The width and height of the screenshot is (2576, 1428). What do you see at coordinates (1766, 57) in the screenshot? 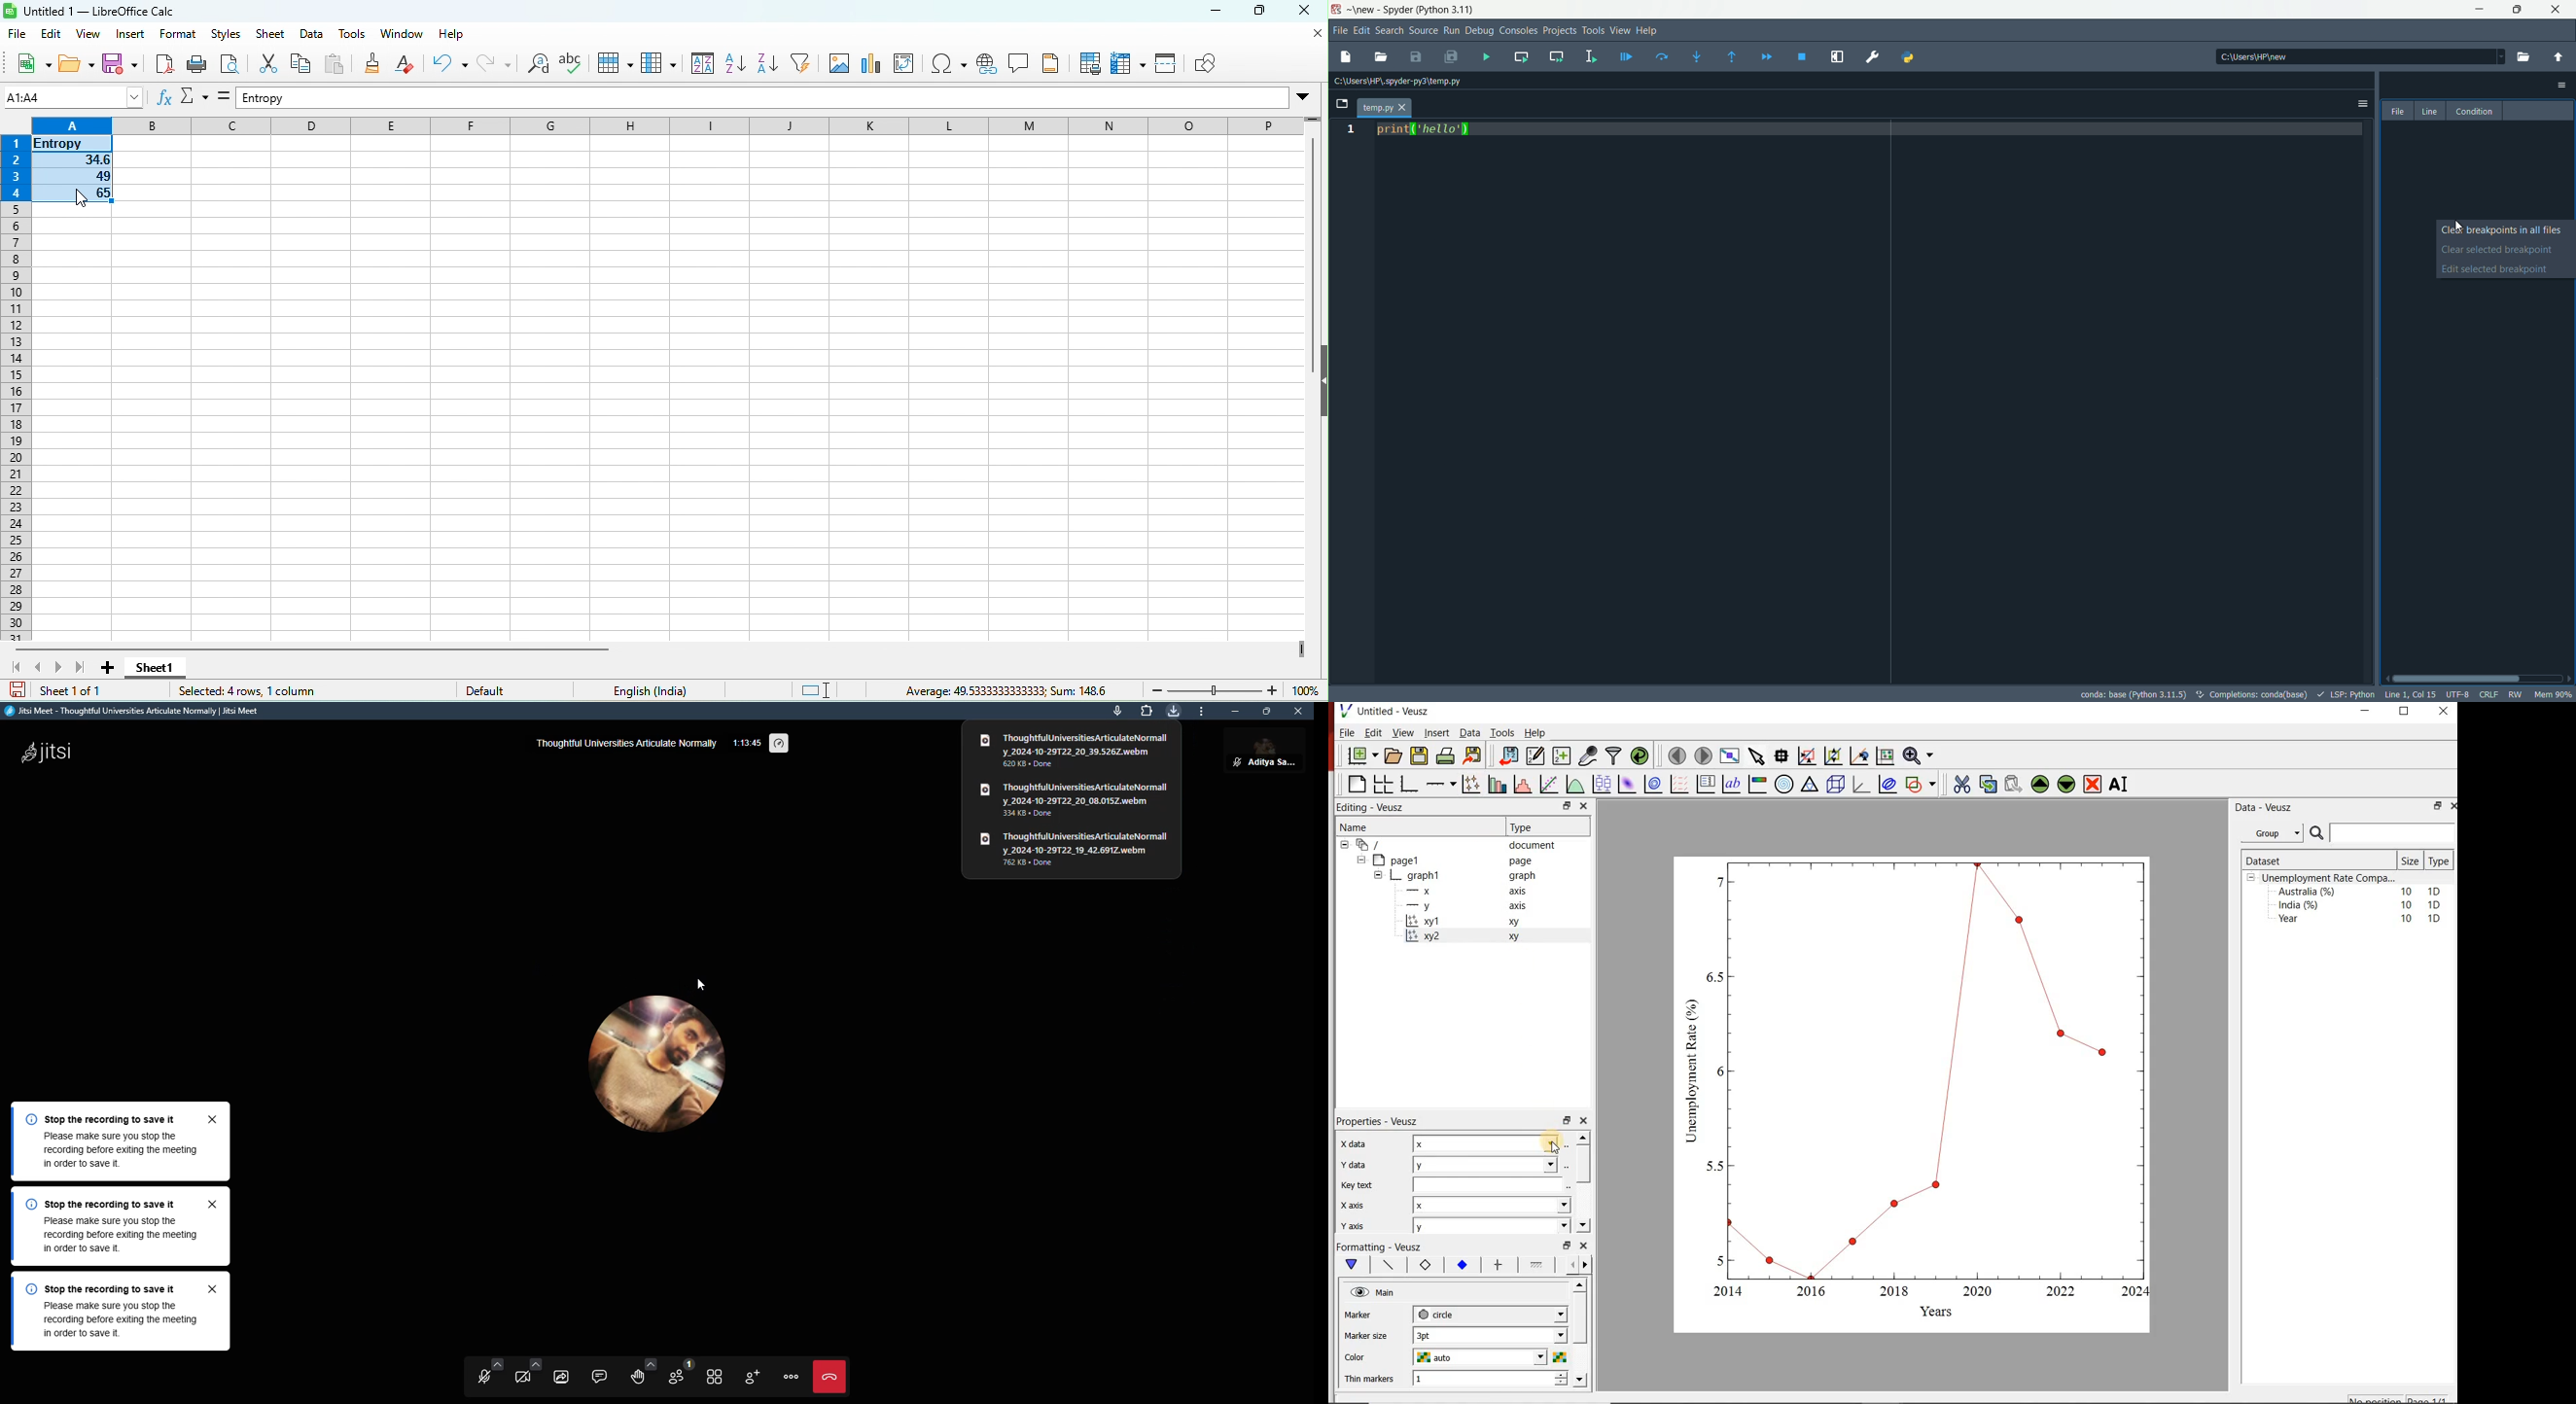
I see `continue execution until next breakpoint` at bounding box center [1766, 57].